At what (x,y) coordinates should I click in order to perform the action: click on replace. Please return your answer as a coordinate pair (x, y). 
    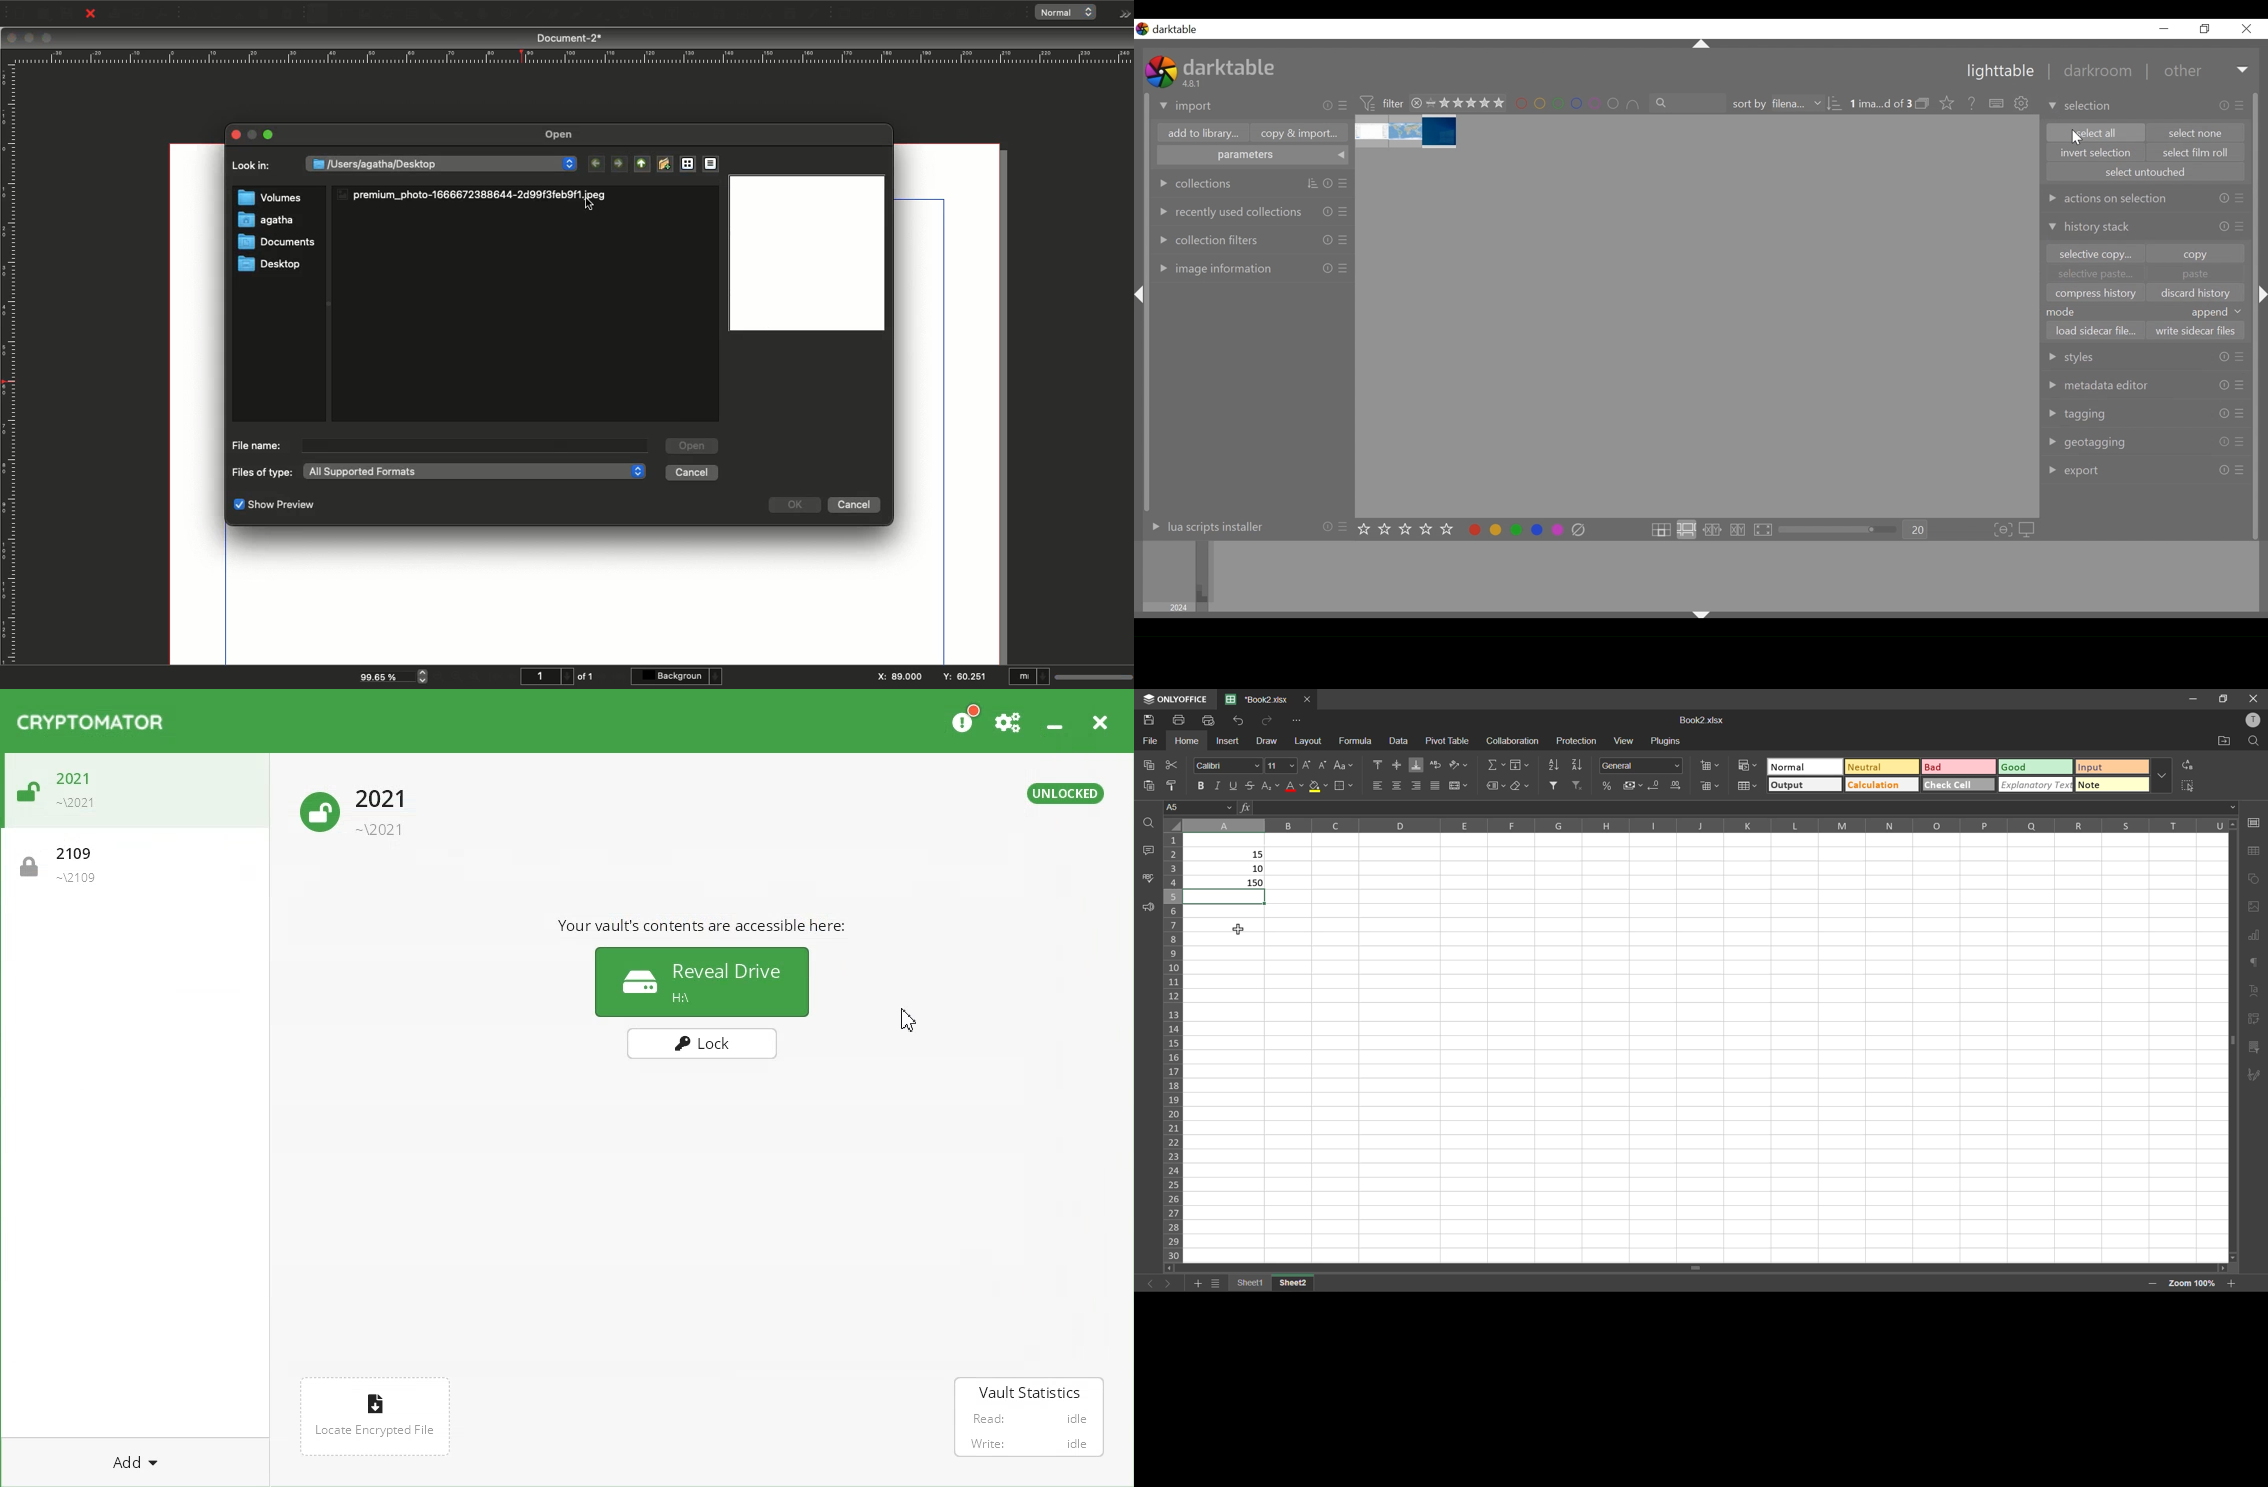
    Looking at the image, I should click on (2188, 765).